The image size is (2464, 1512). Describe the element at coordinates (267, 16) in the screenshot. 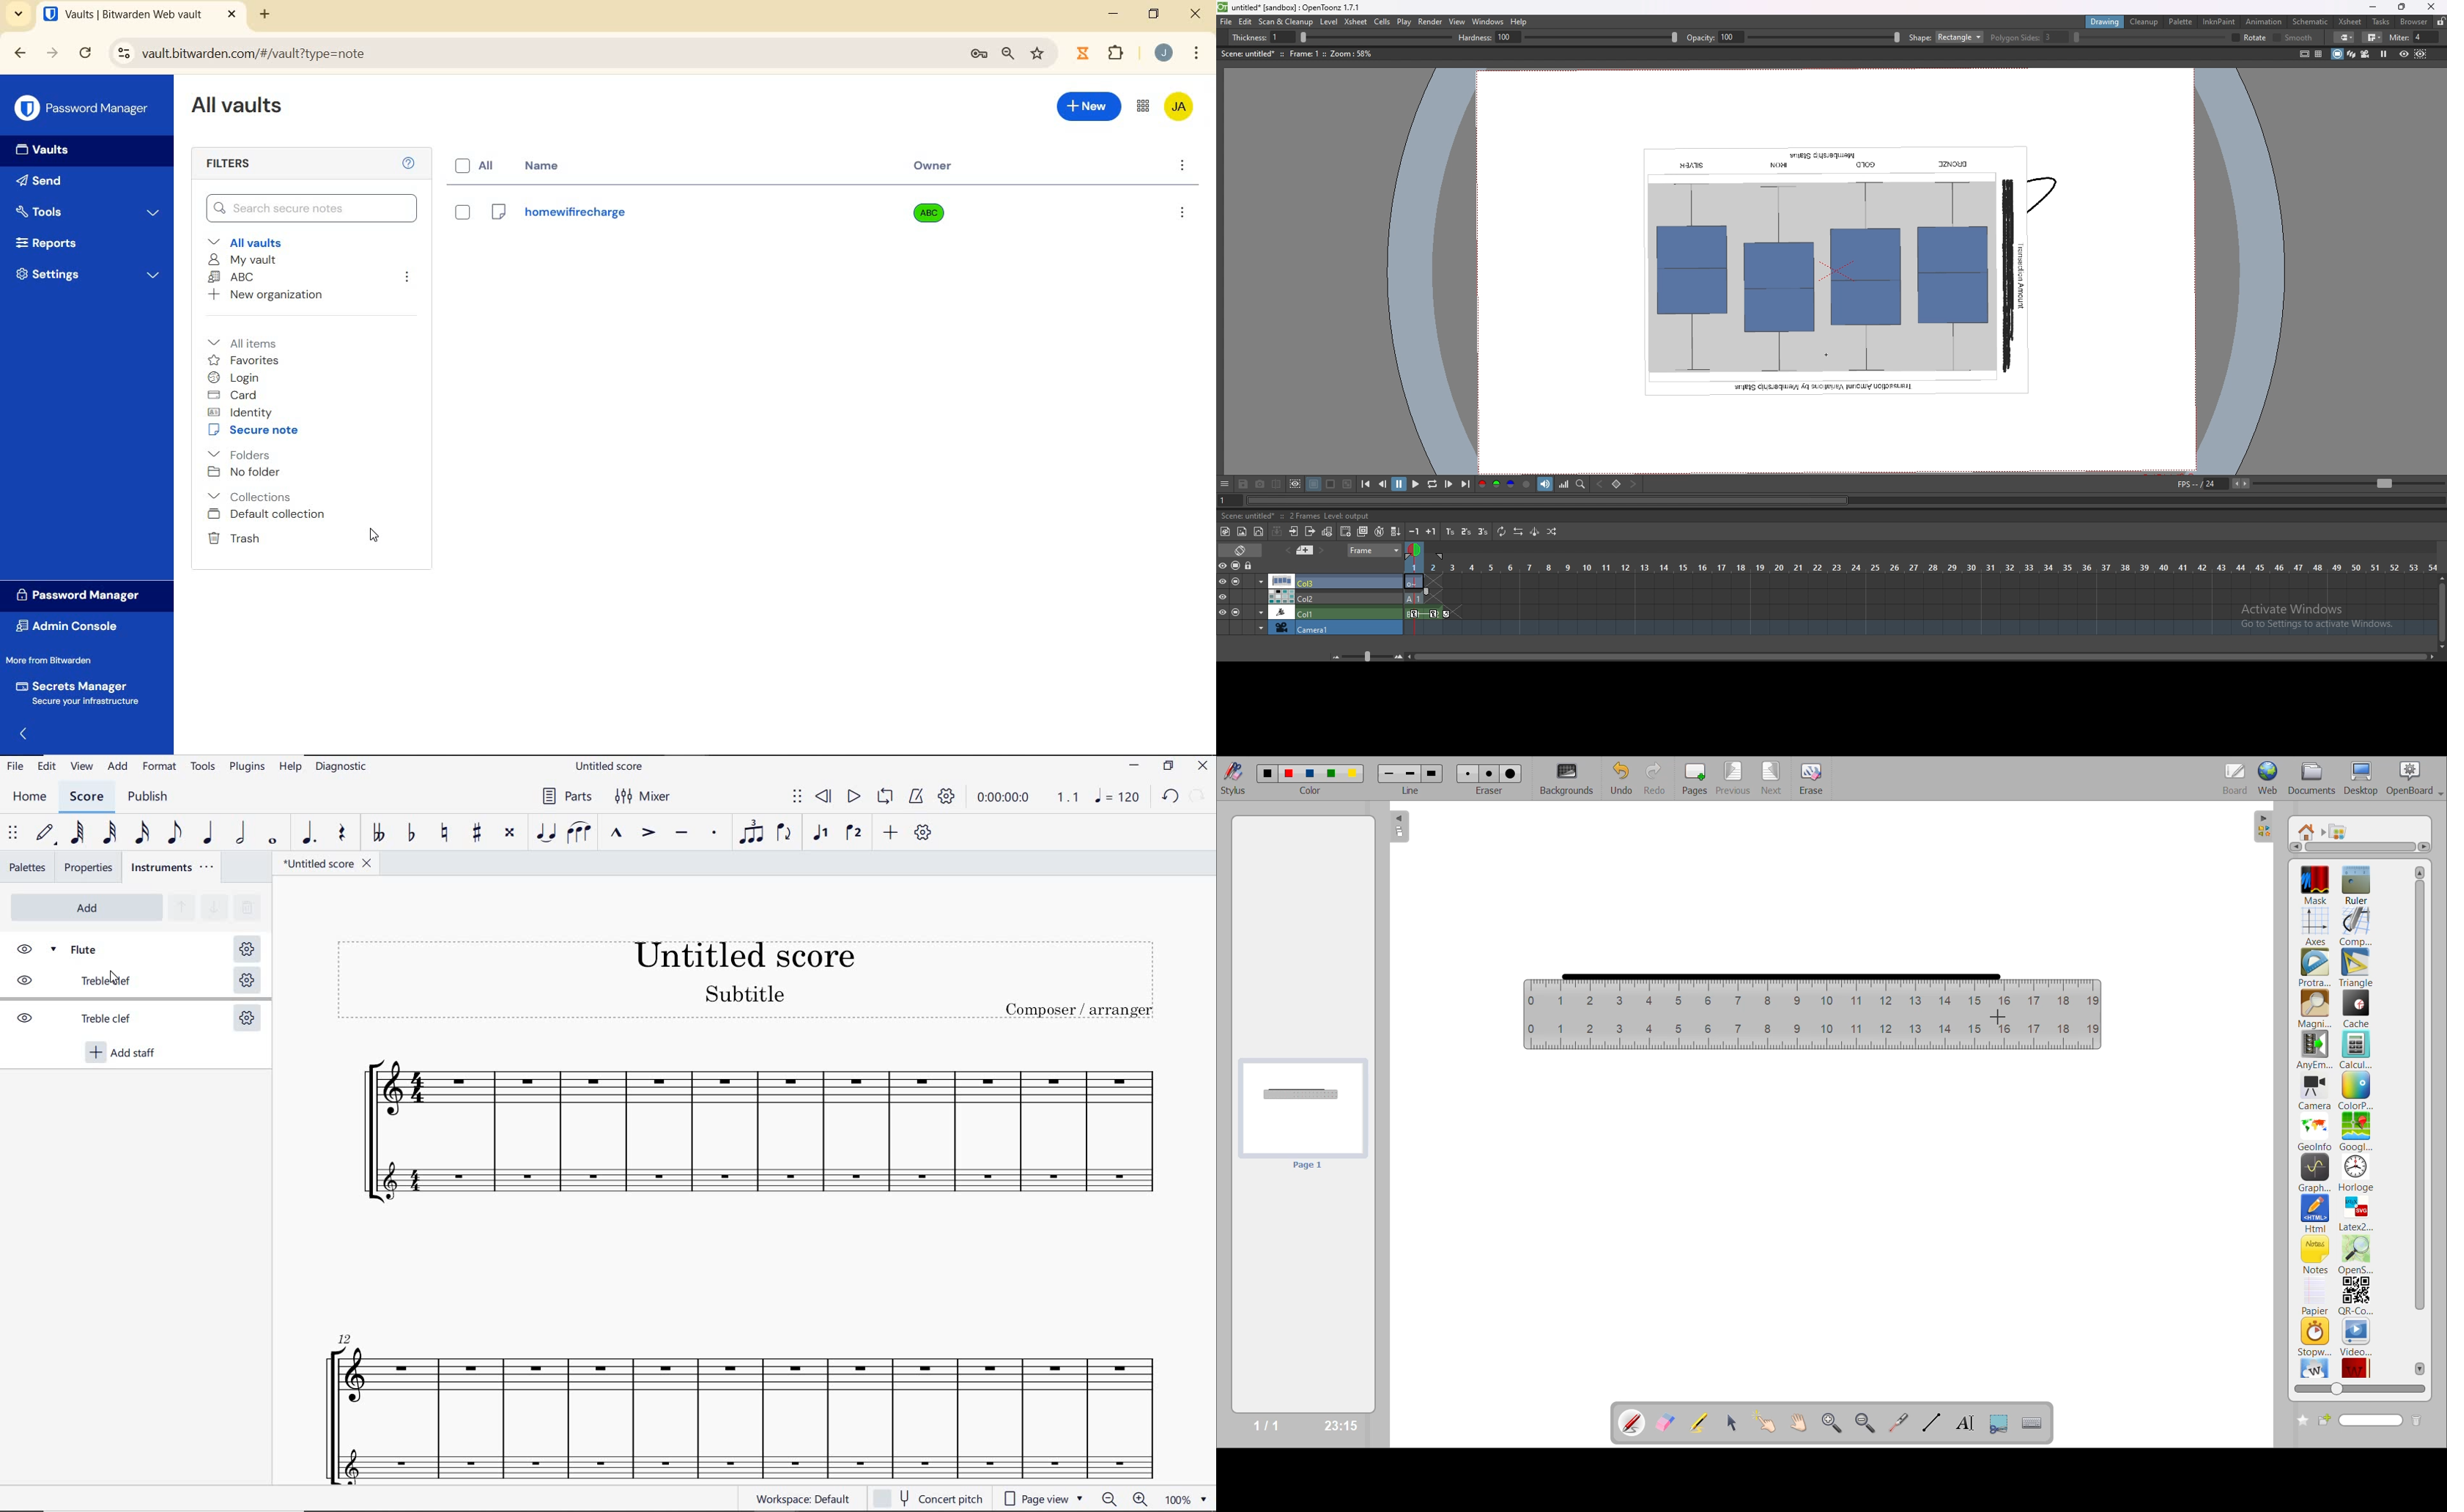

I see `new tab` at that location.